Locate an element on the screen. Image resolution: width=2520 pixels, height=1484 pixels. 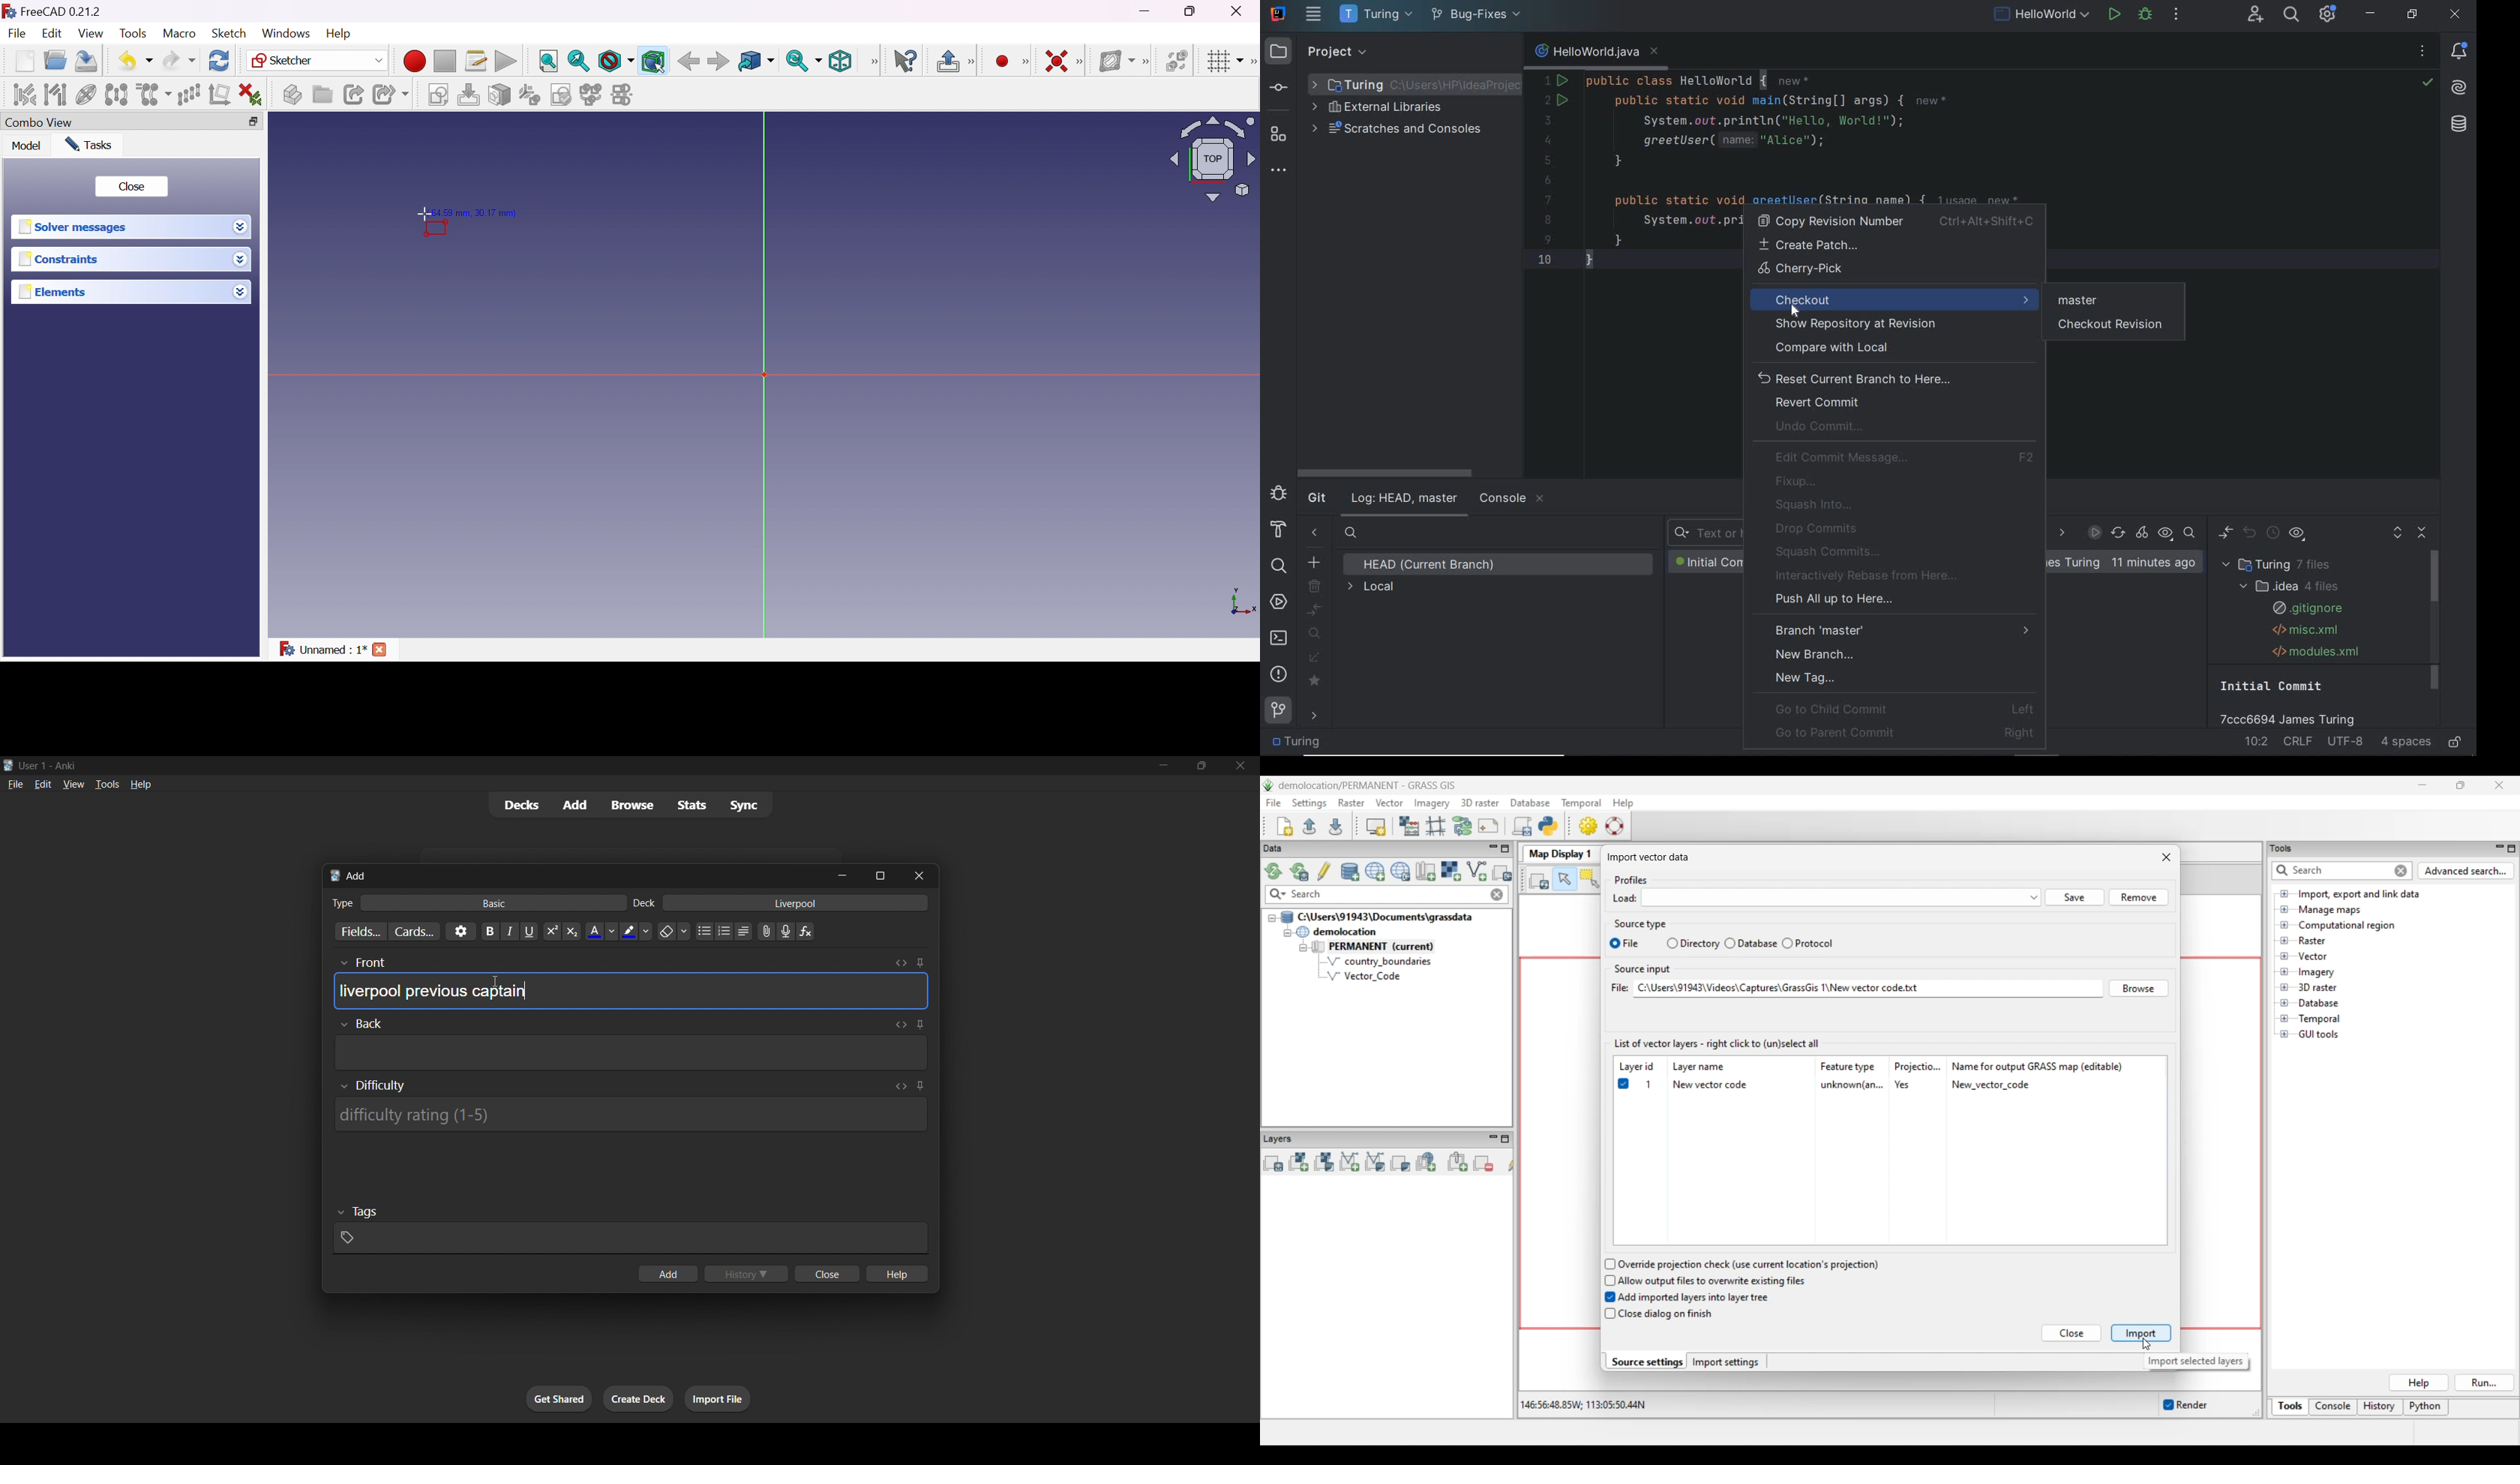
file is located at coordinates (12, 784).